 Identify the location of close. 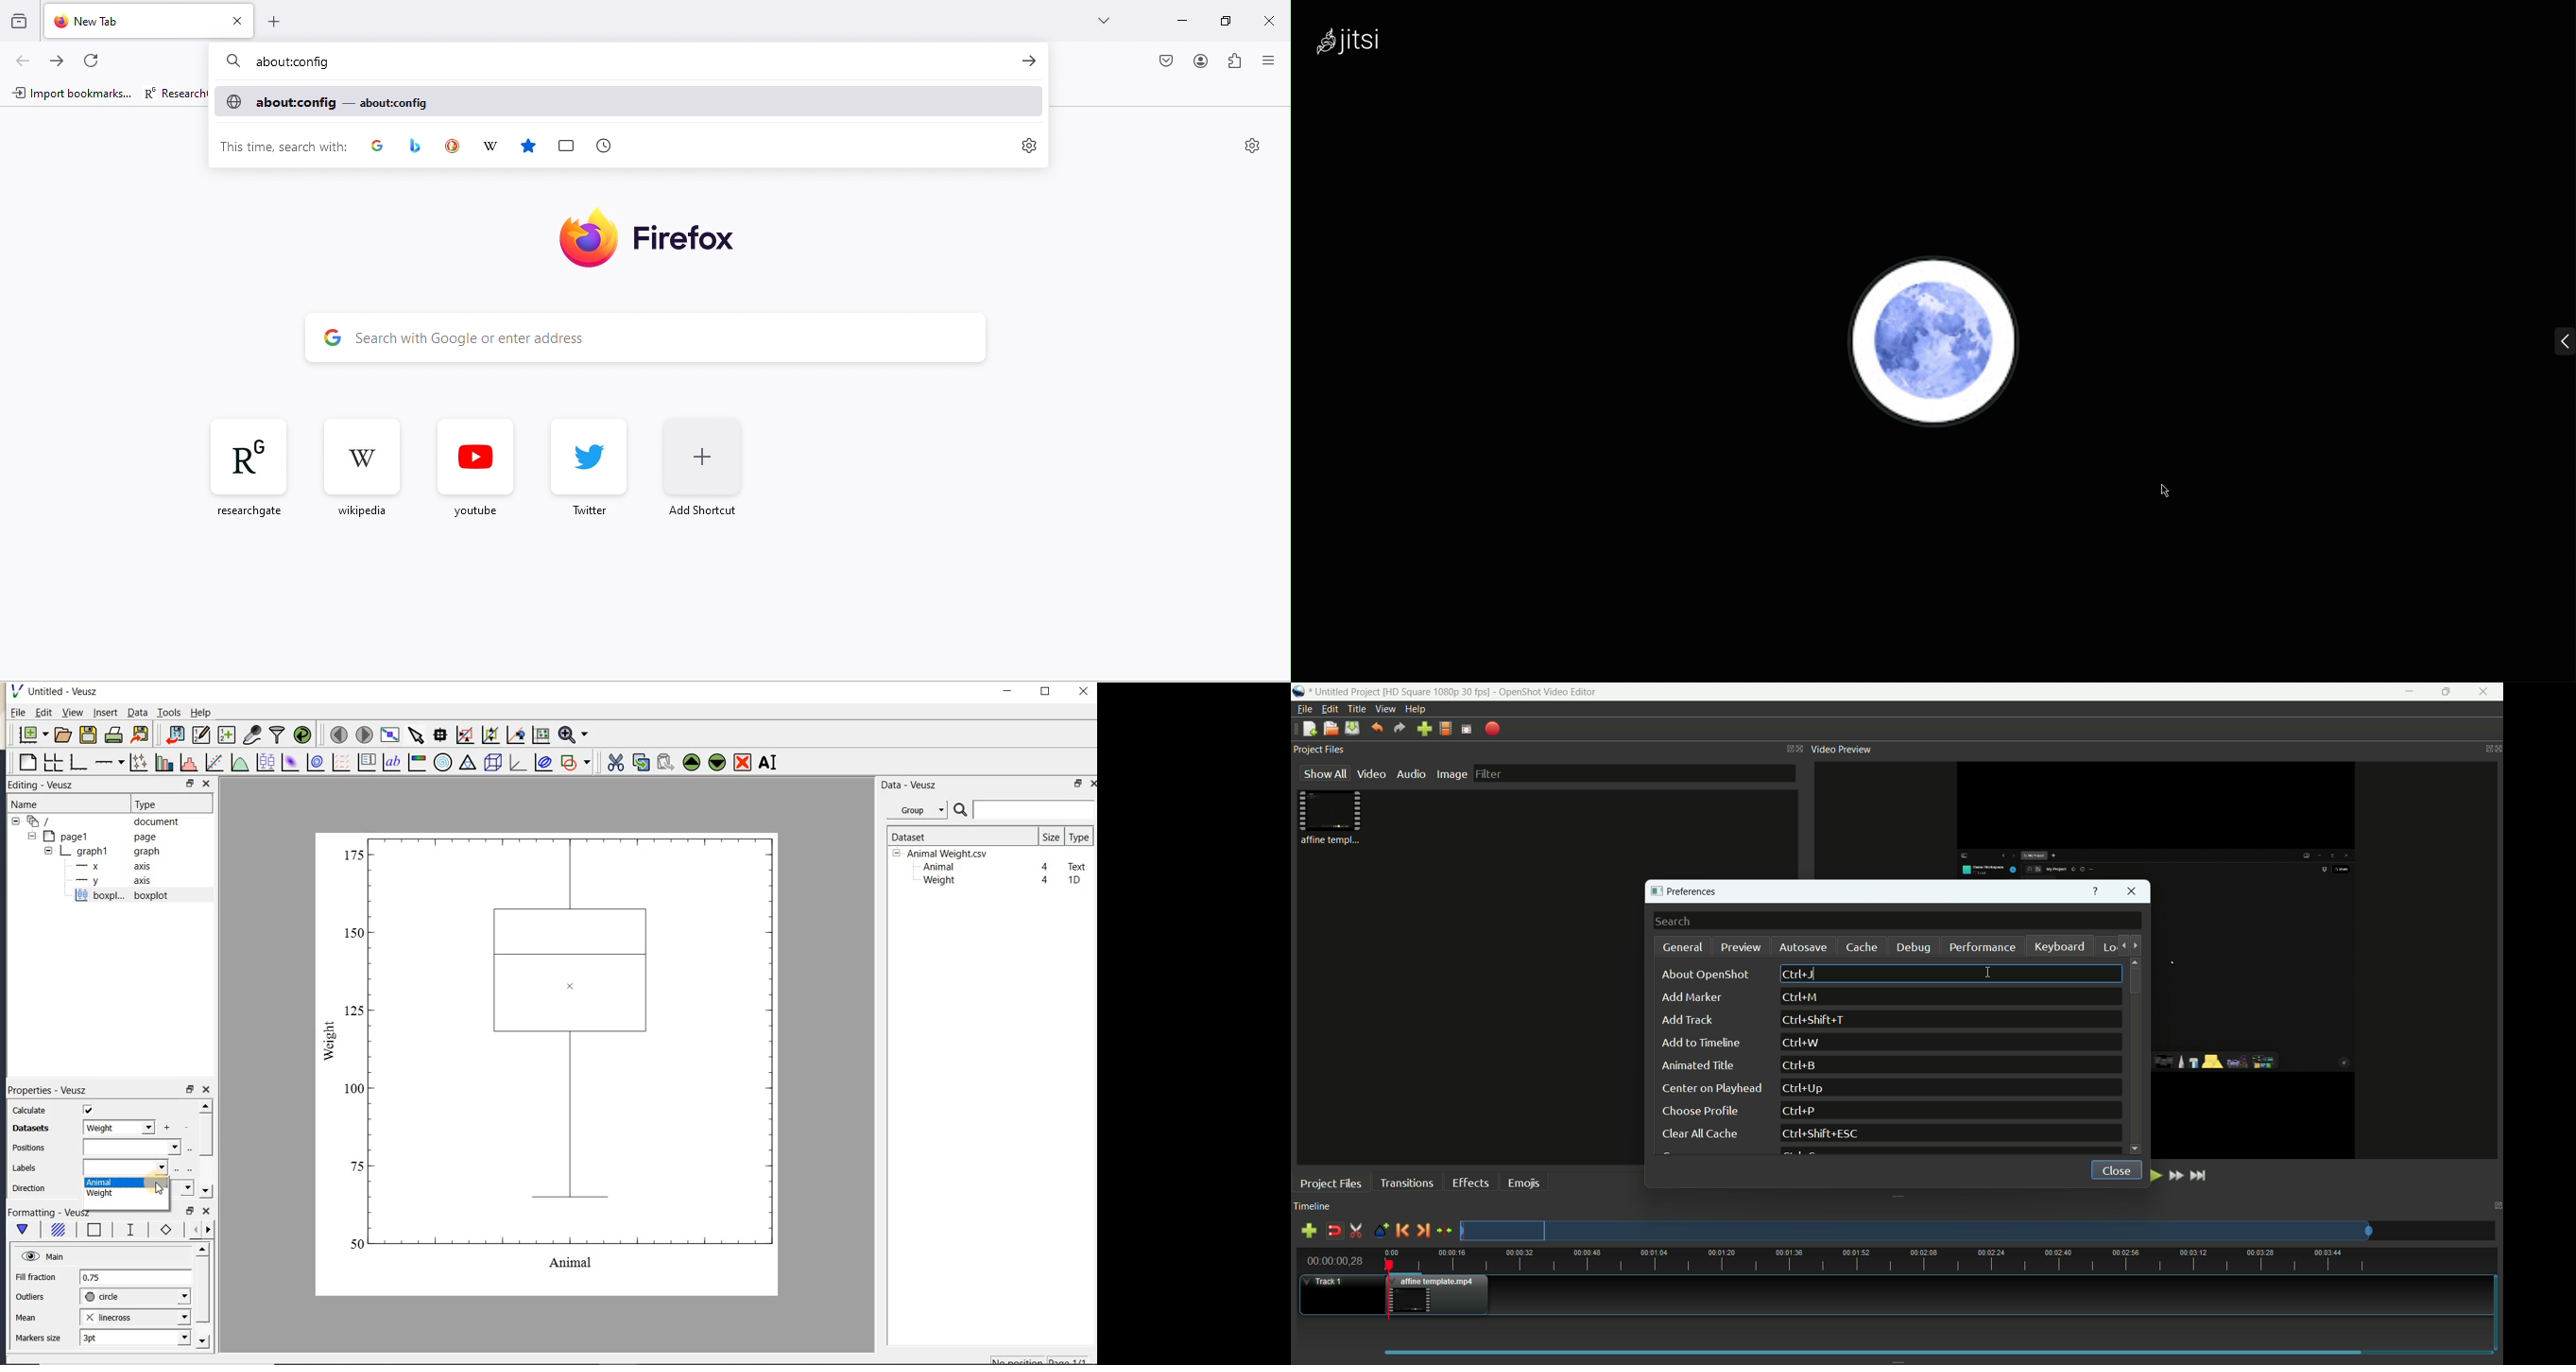
(207, 1212).